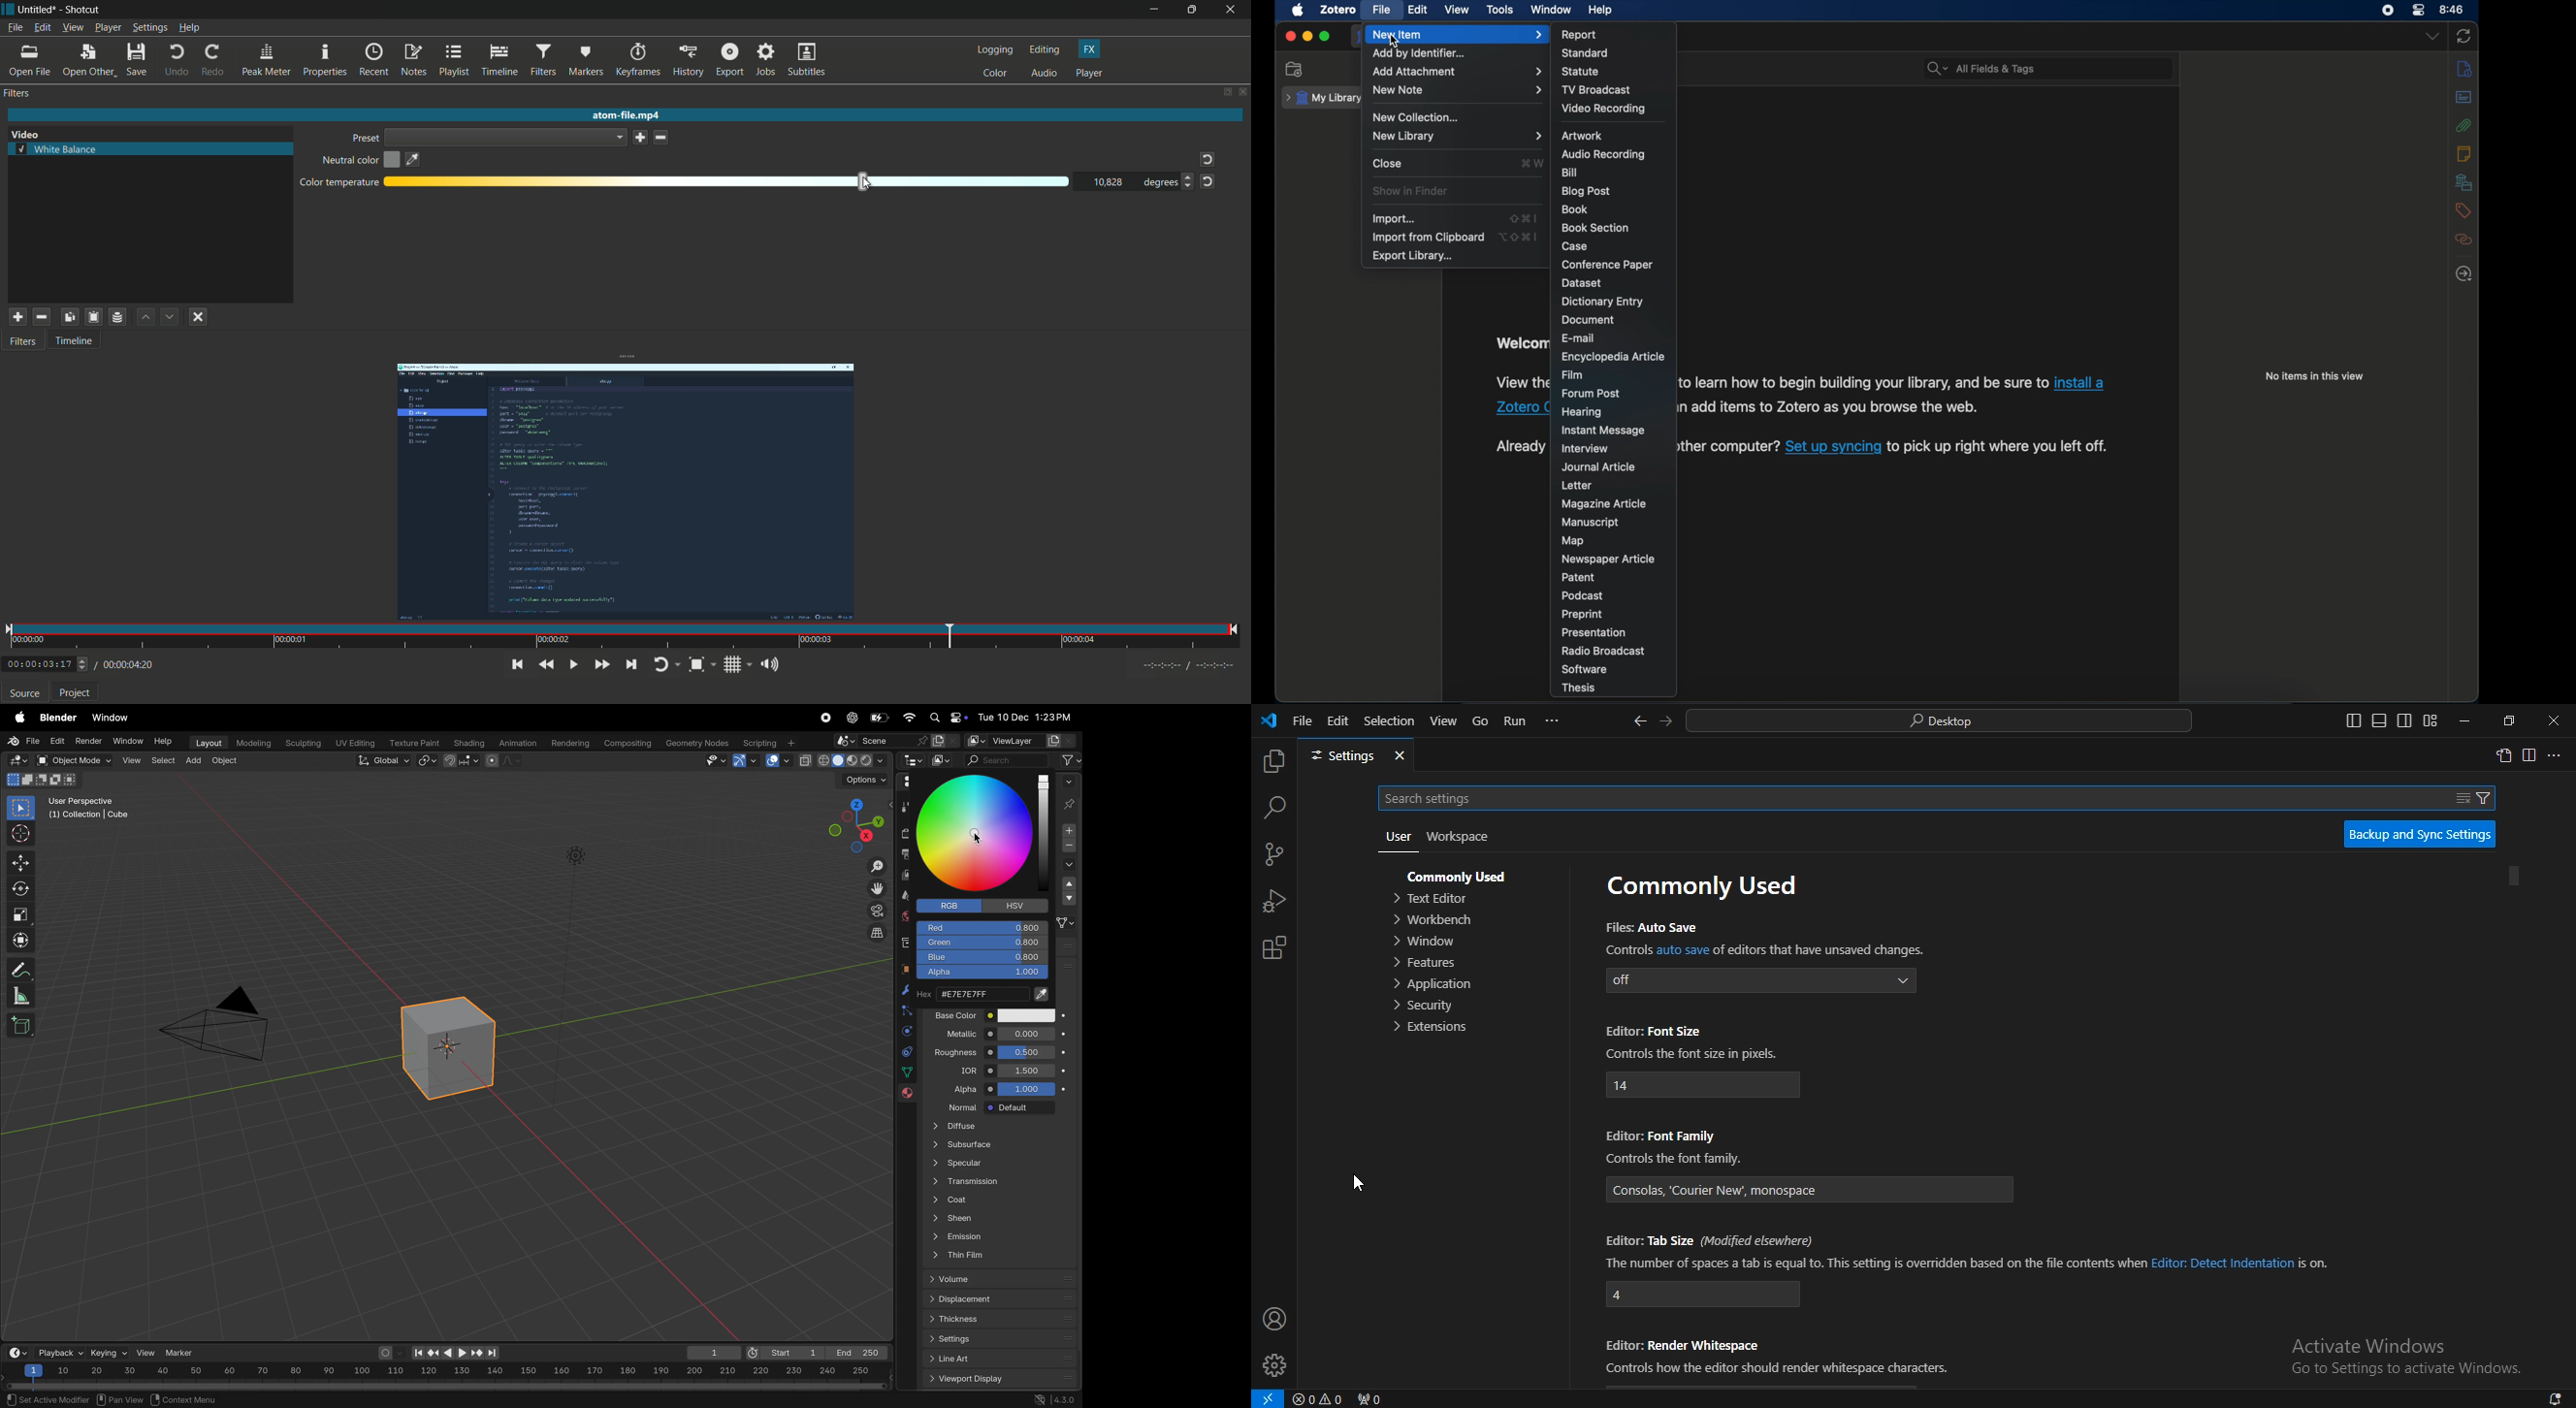  Describe the element at coordinates (1573, 374) in the screenshot. I see `film` at that location.